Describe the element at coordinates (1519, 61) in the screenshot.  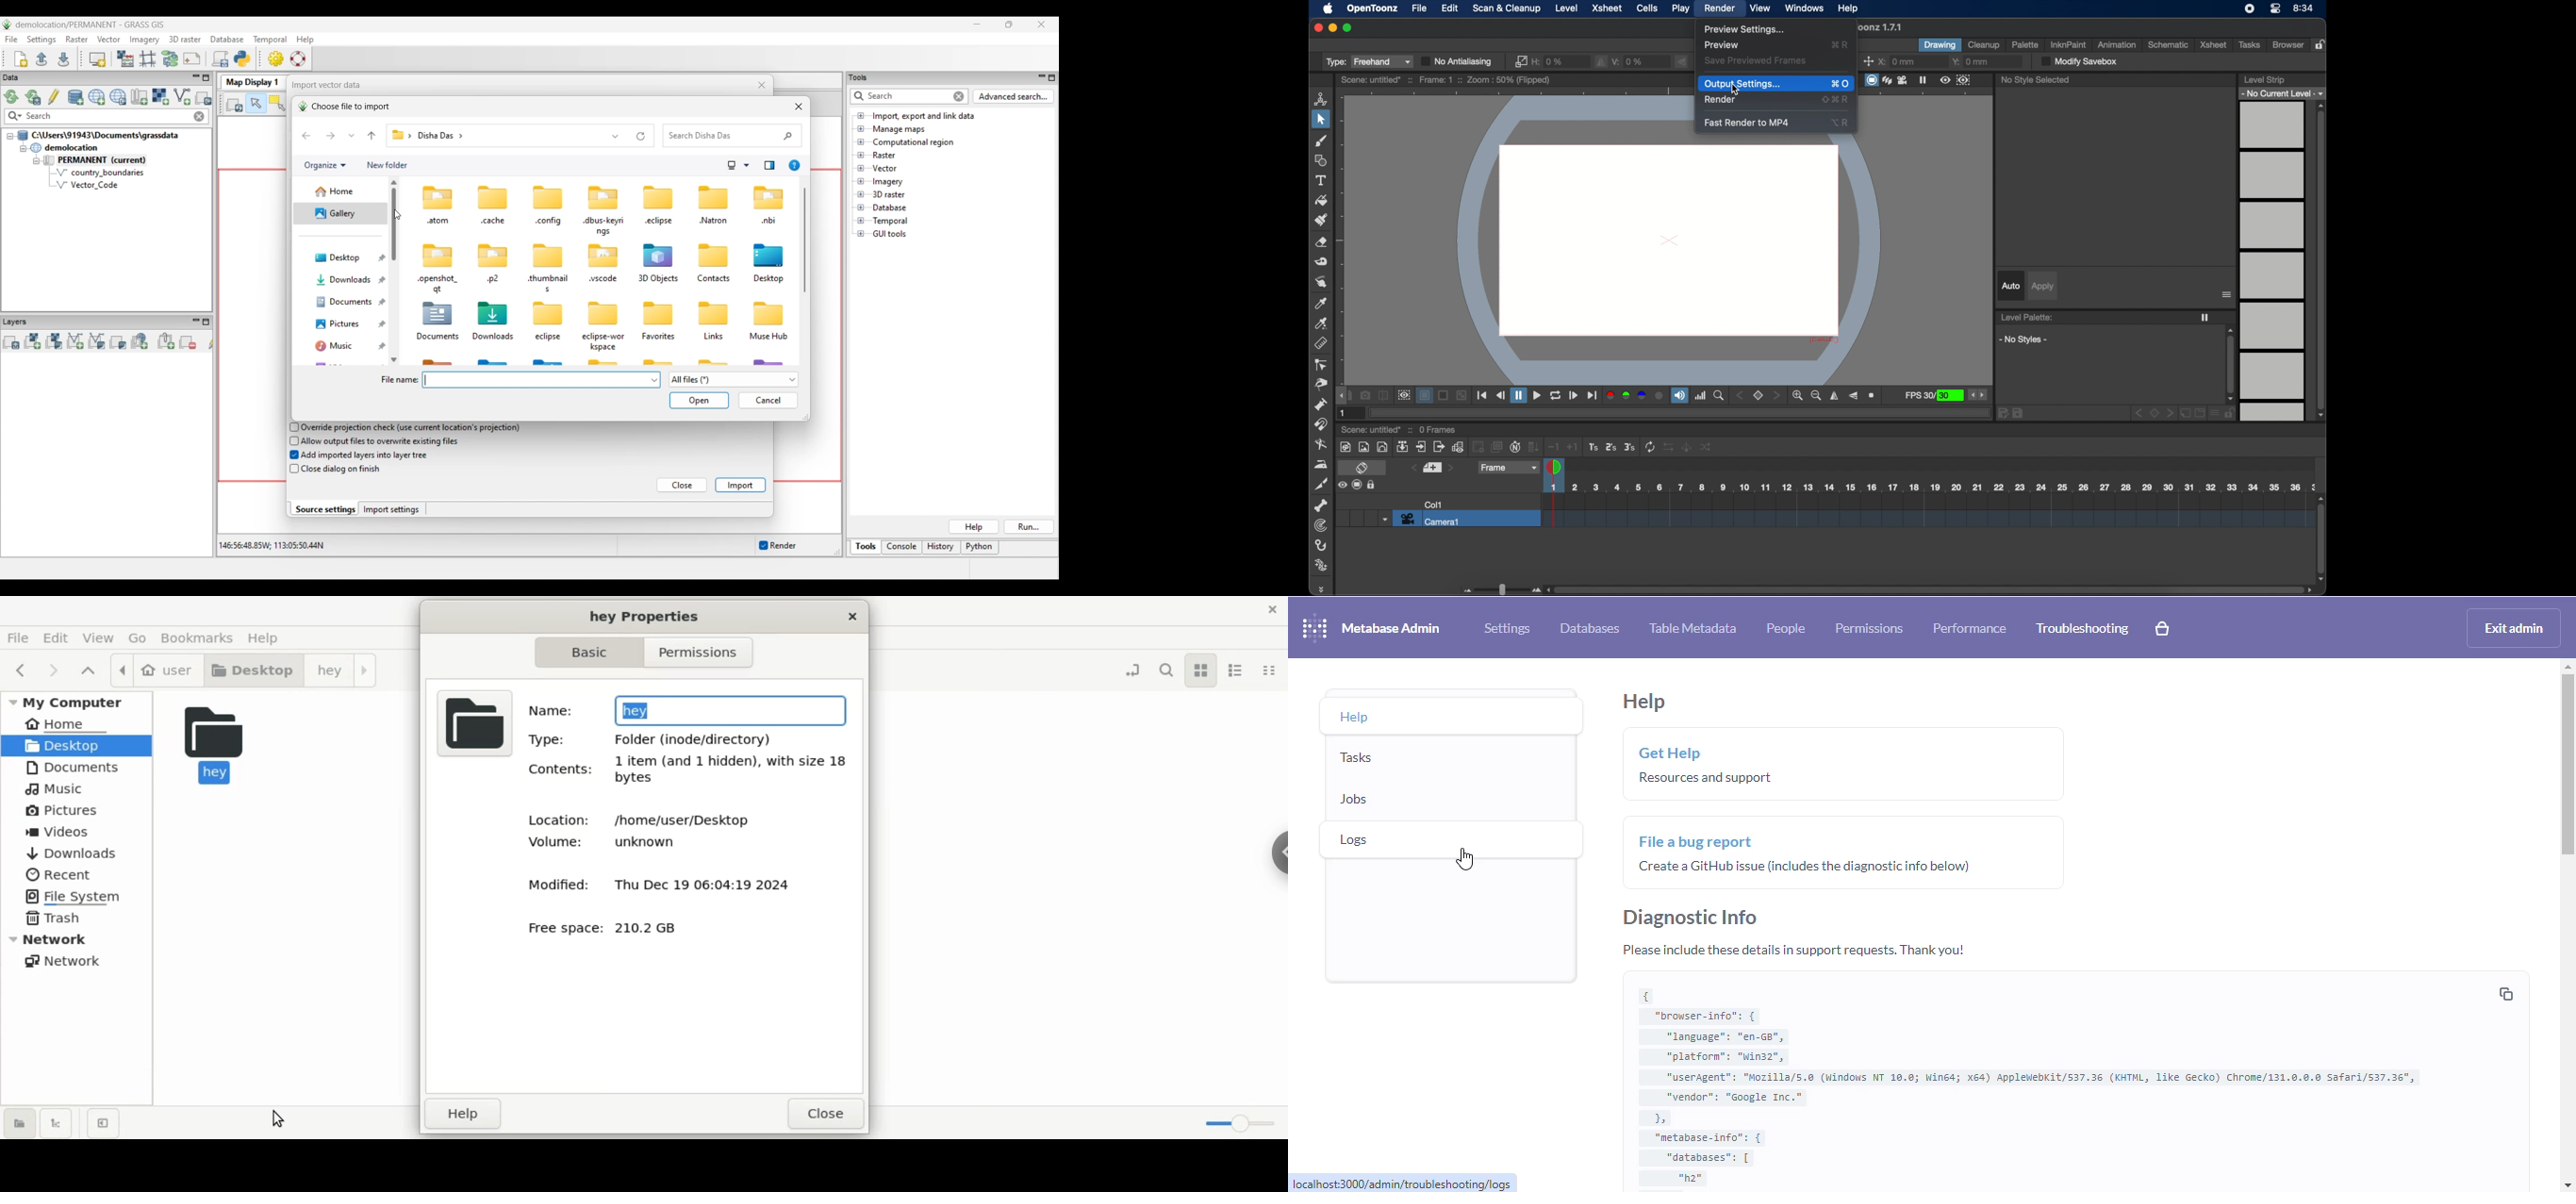
I see `link` at that location.